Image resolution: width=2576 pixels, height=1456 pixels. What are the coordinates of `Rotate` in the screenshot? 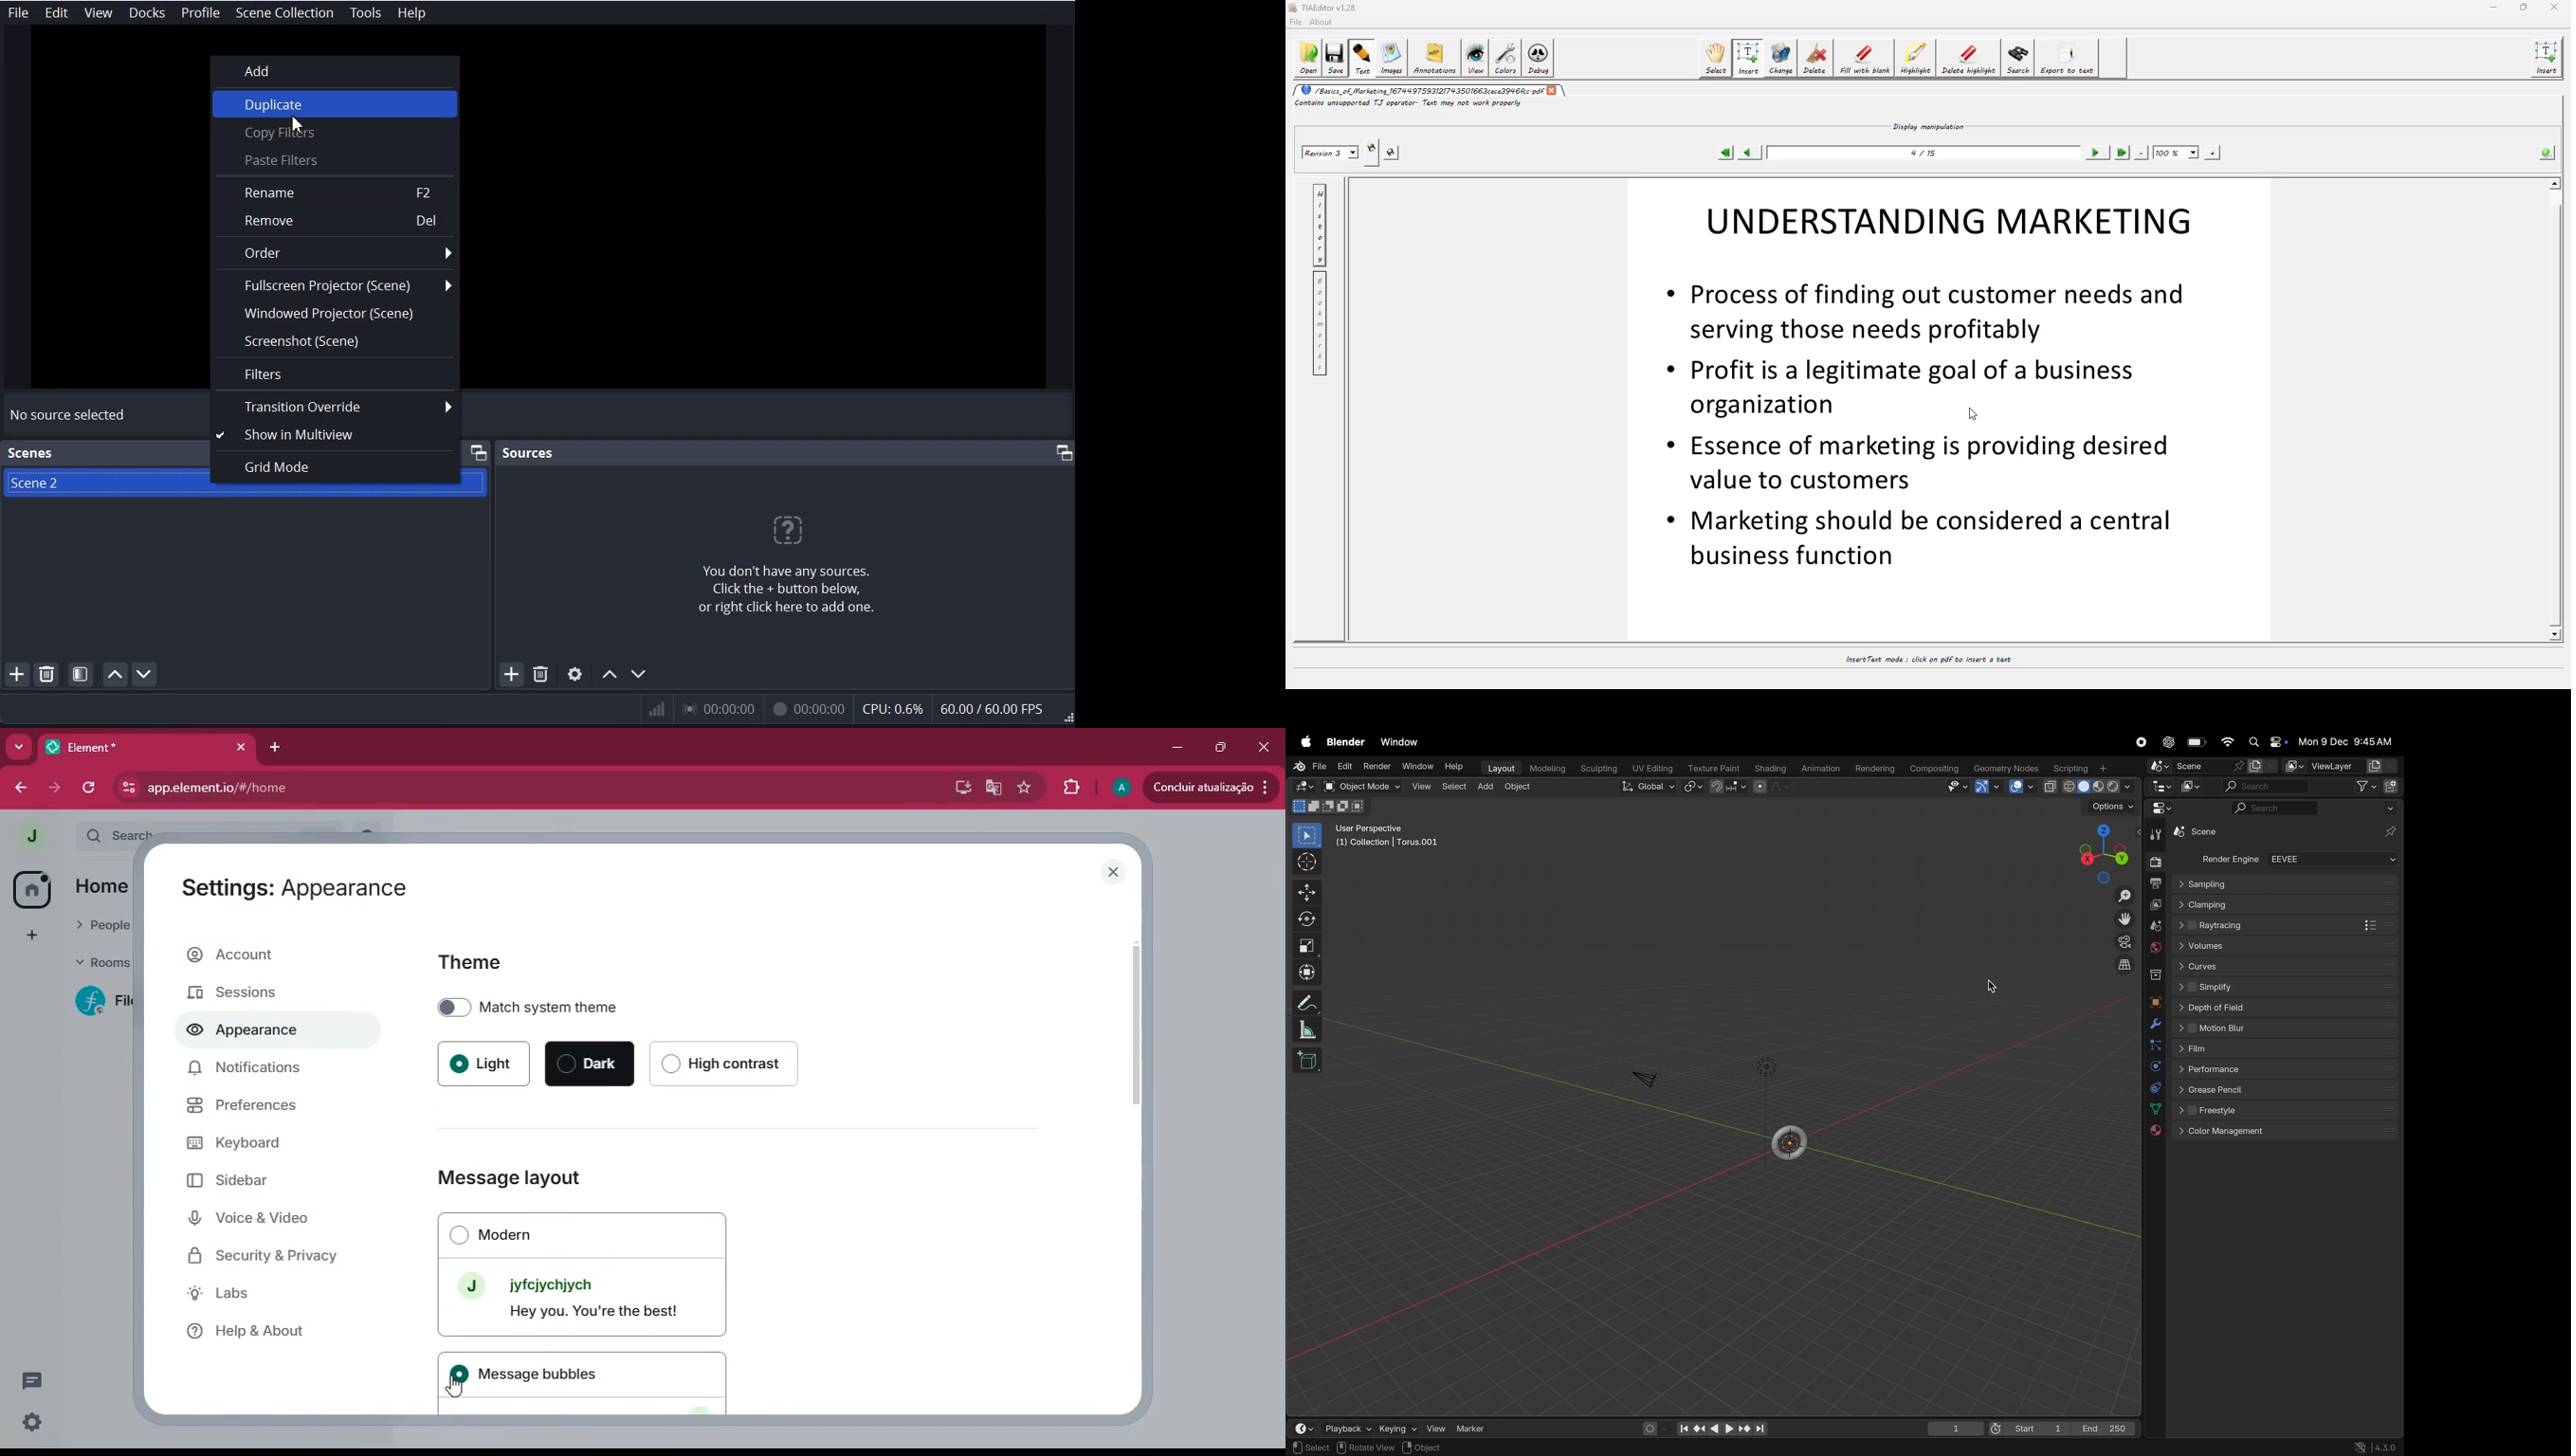 It's located at (1309, 920).